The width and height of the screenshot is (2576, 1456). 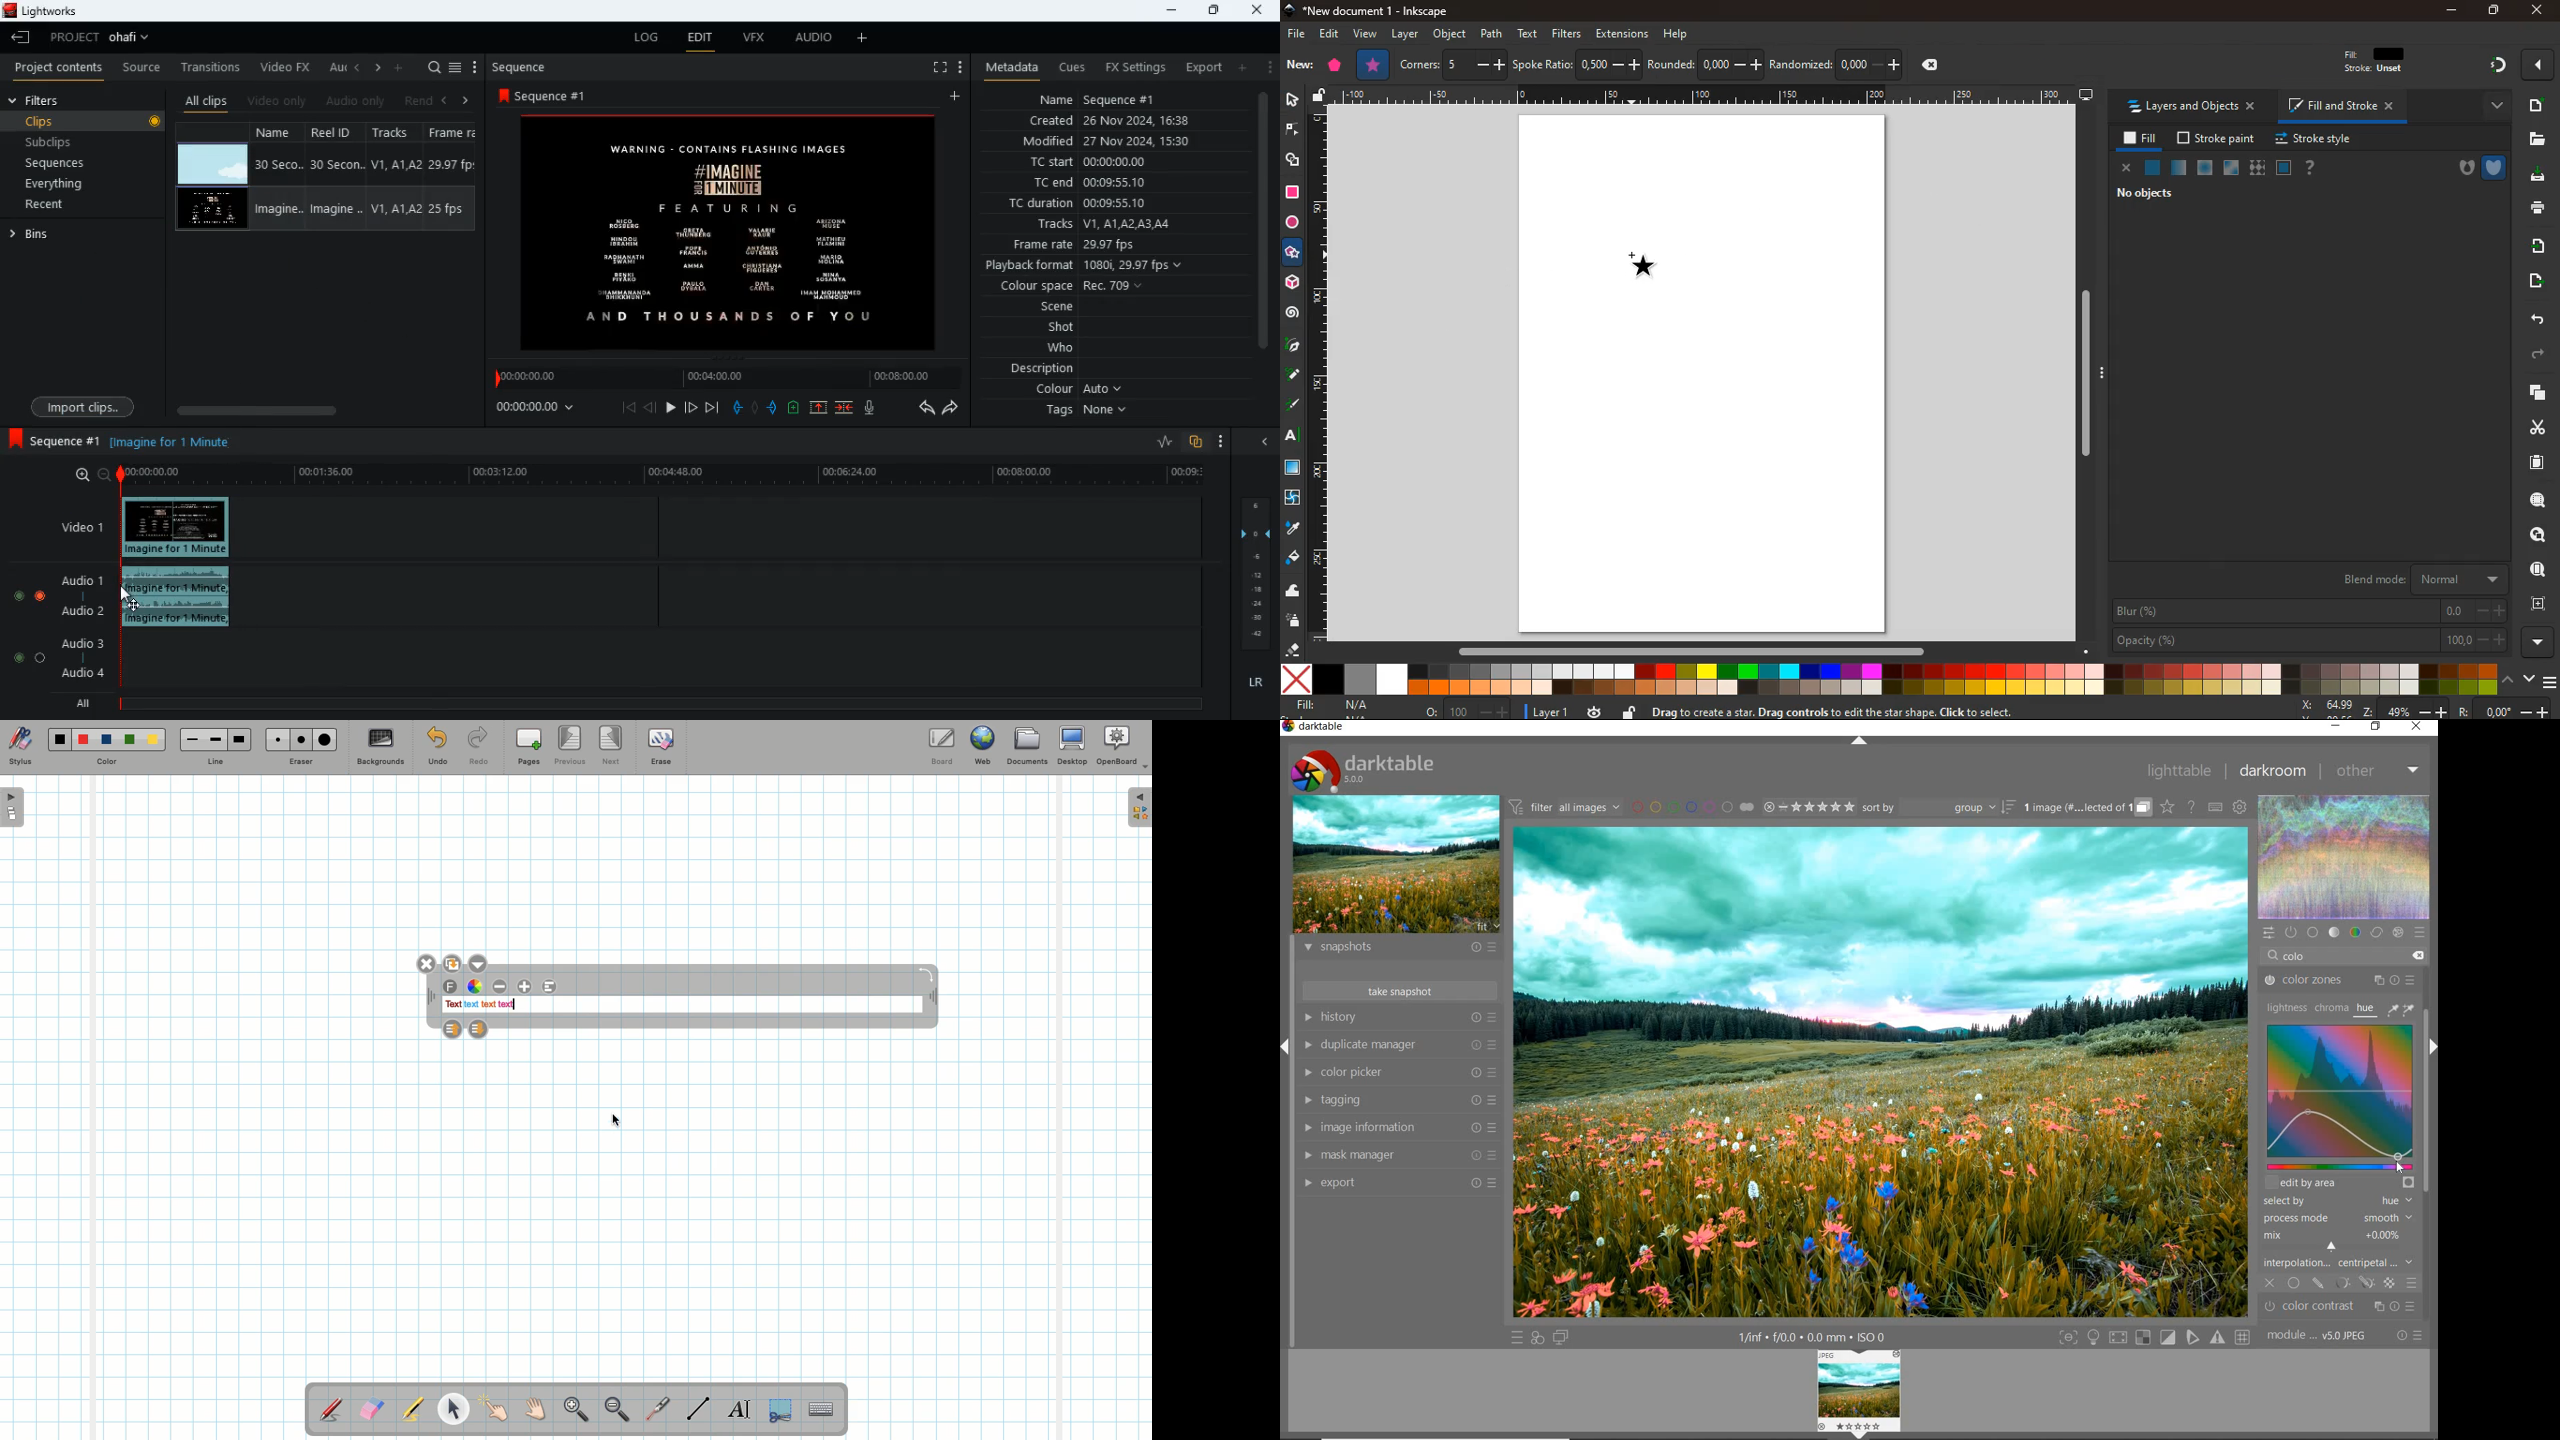 What do you see at coordinates (1292, 130) in the screenshot?
I see `edge` at bounding box center [1292, 130].